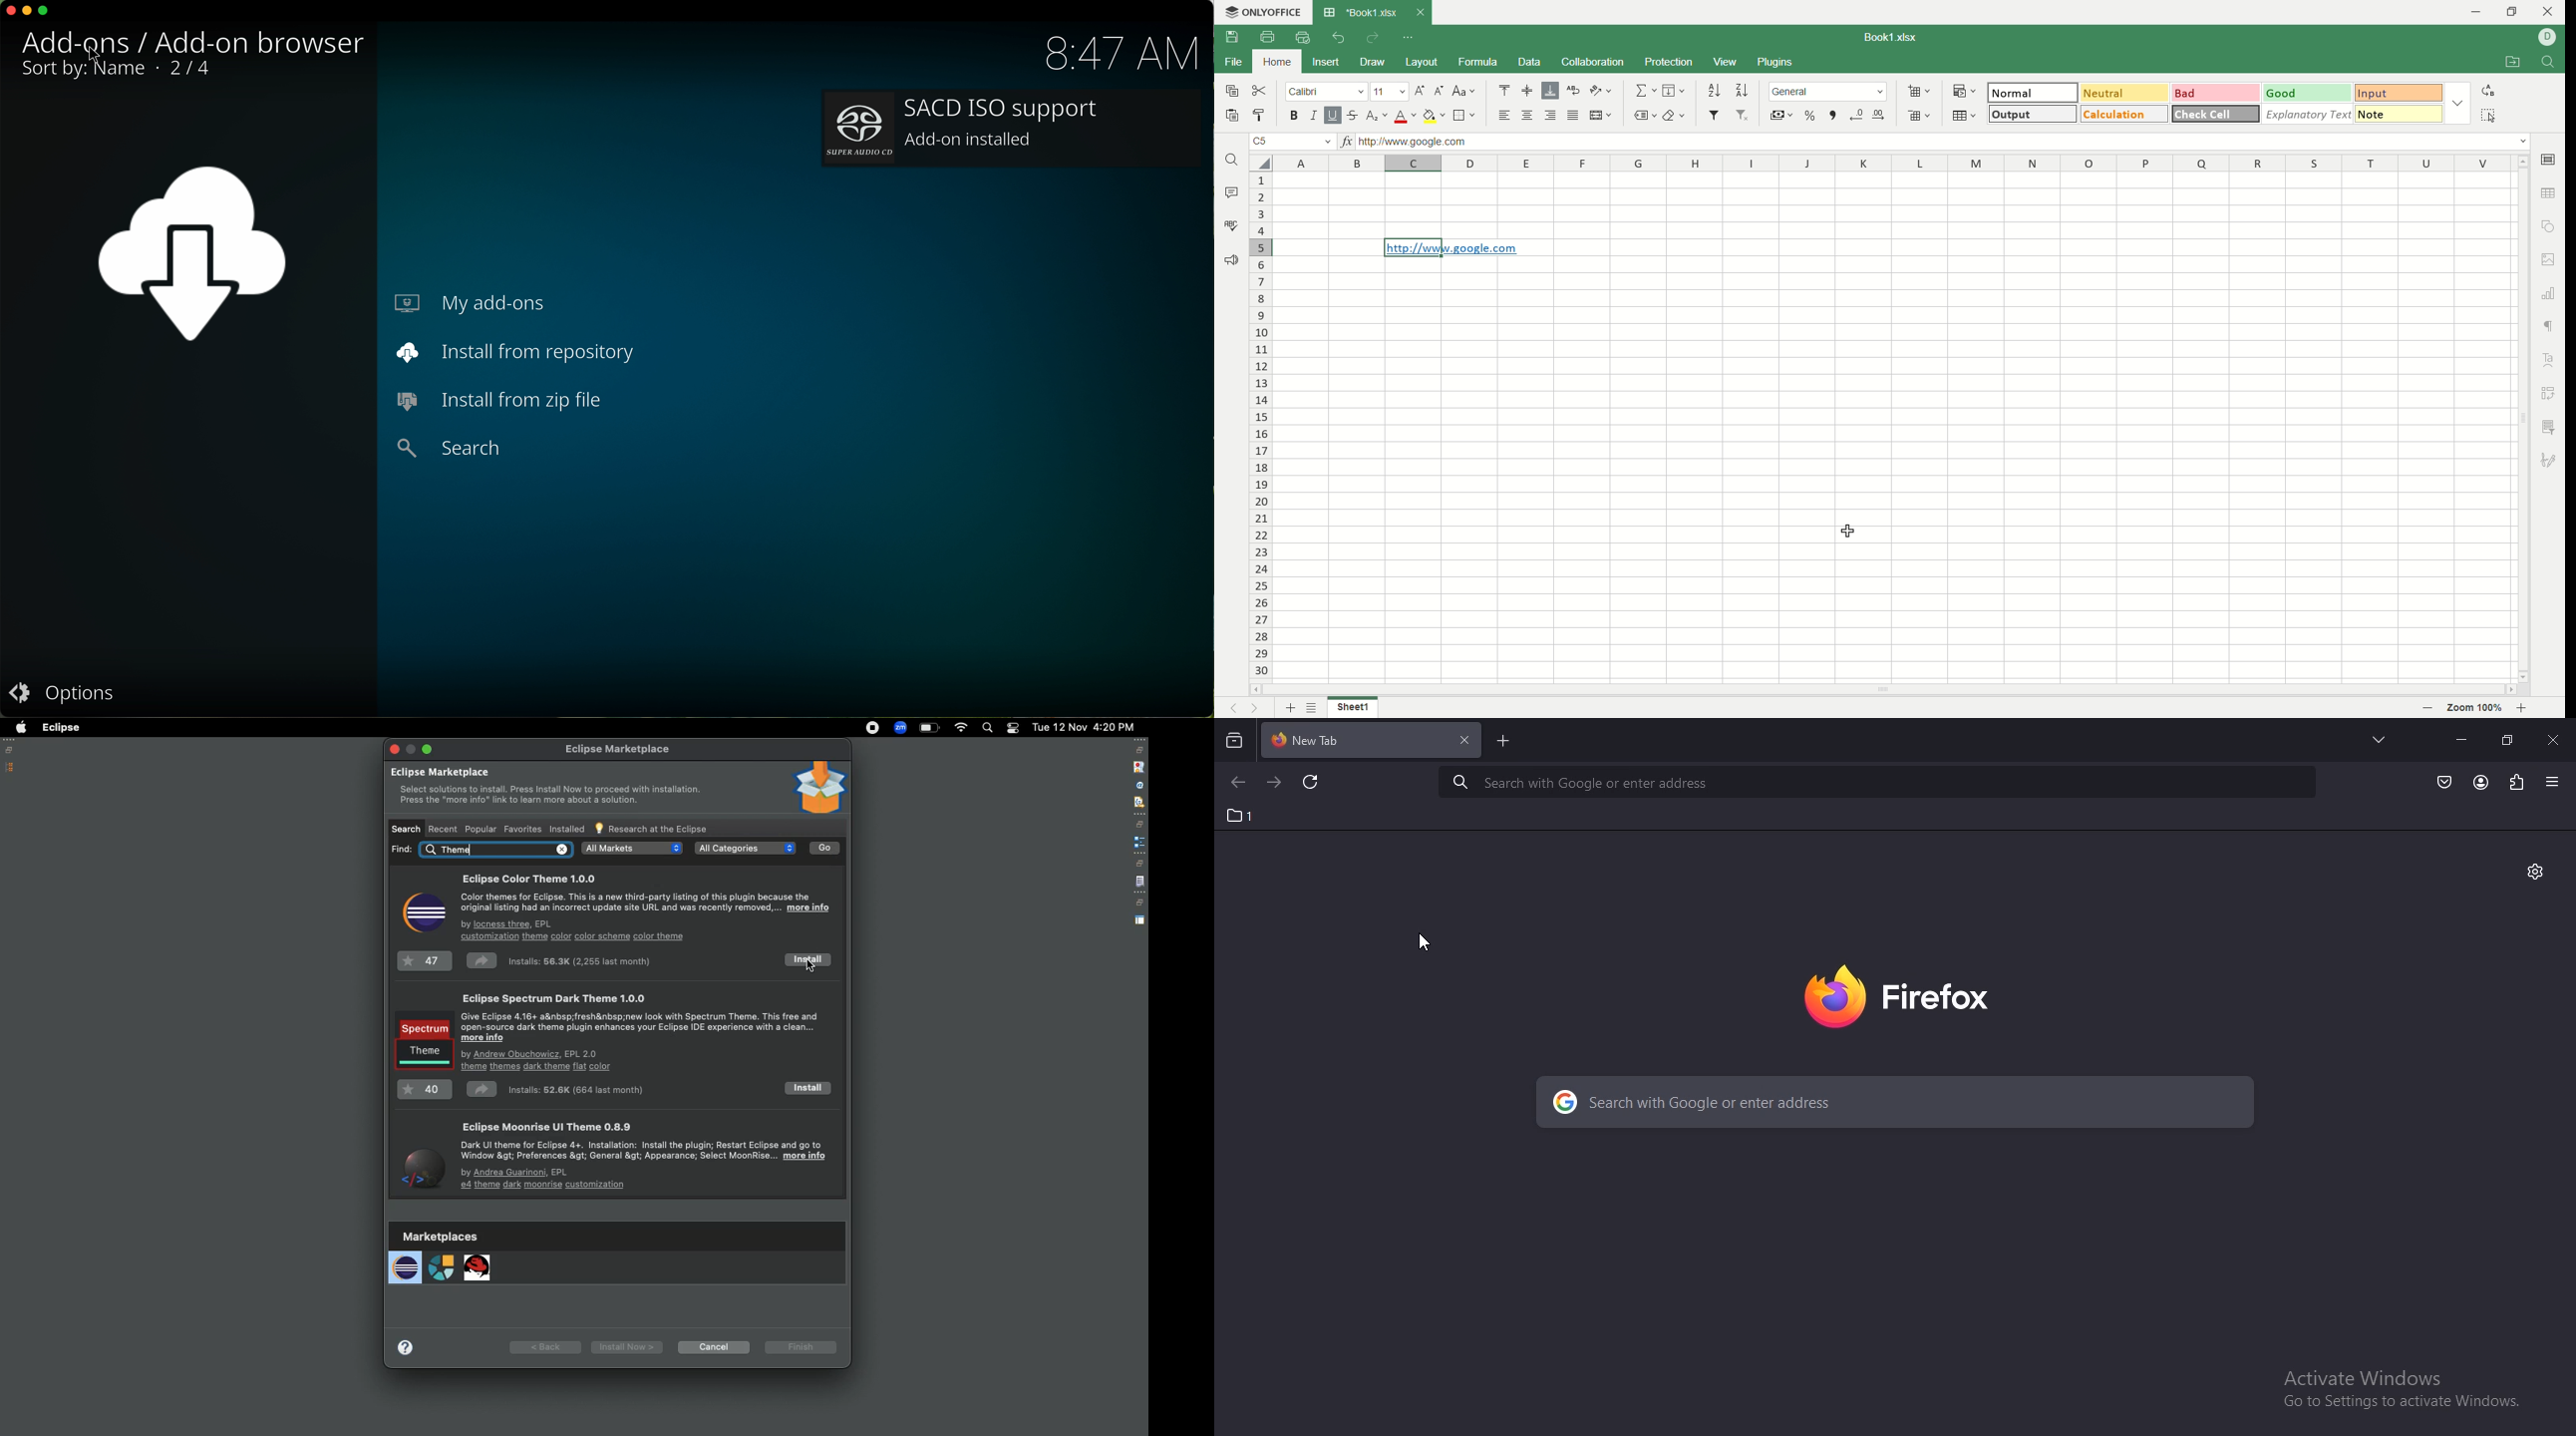 The width and height of the screenshot is (2576, 1456). I want to click on image, so click(1918, 992).